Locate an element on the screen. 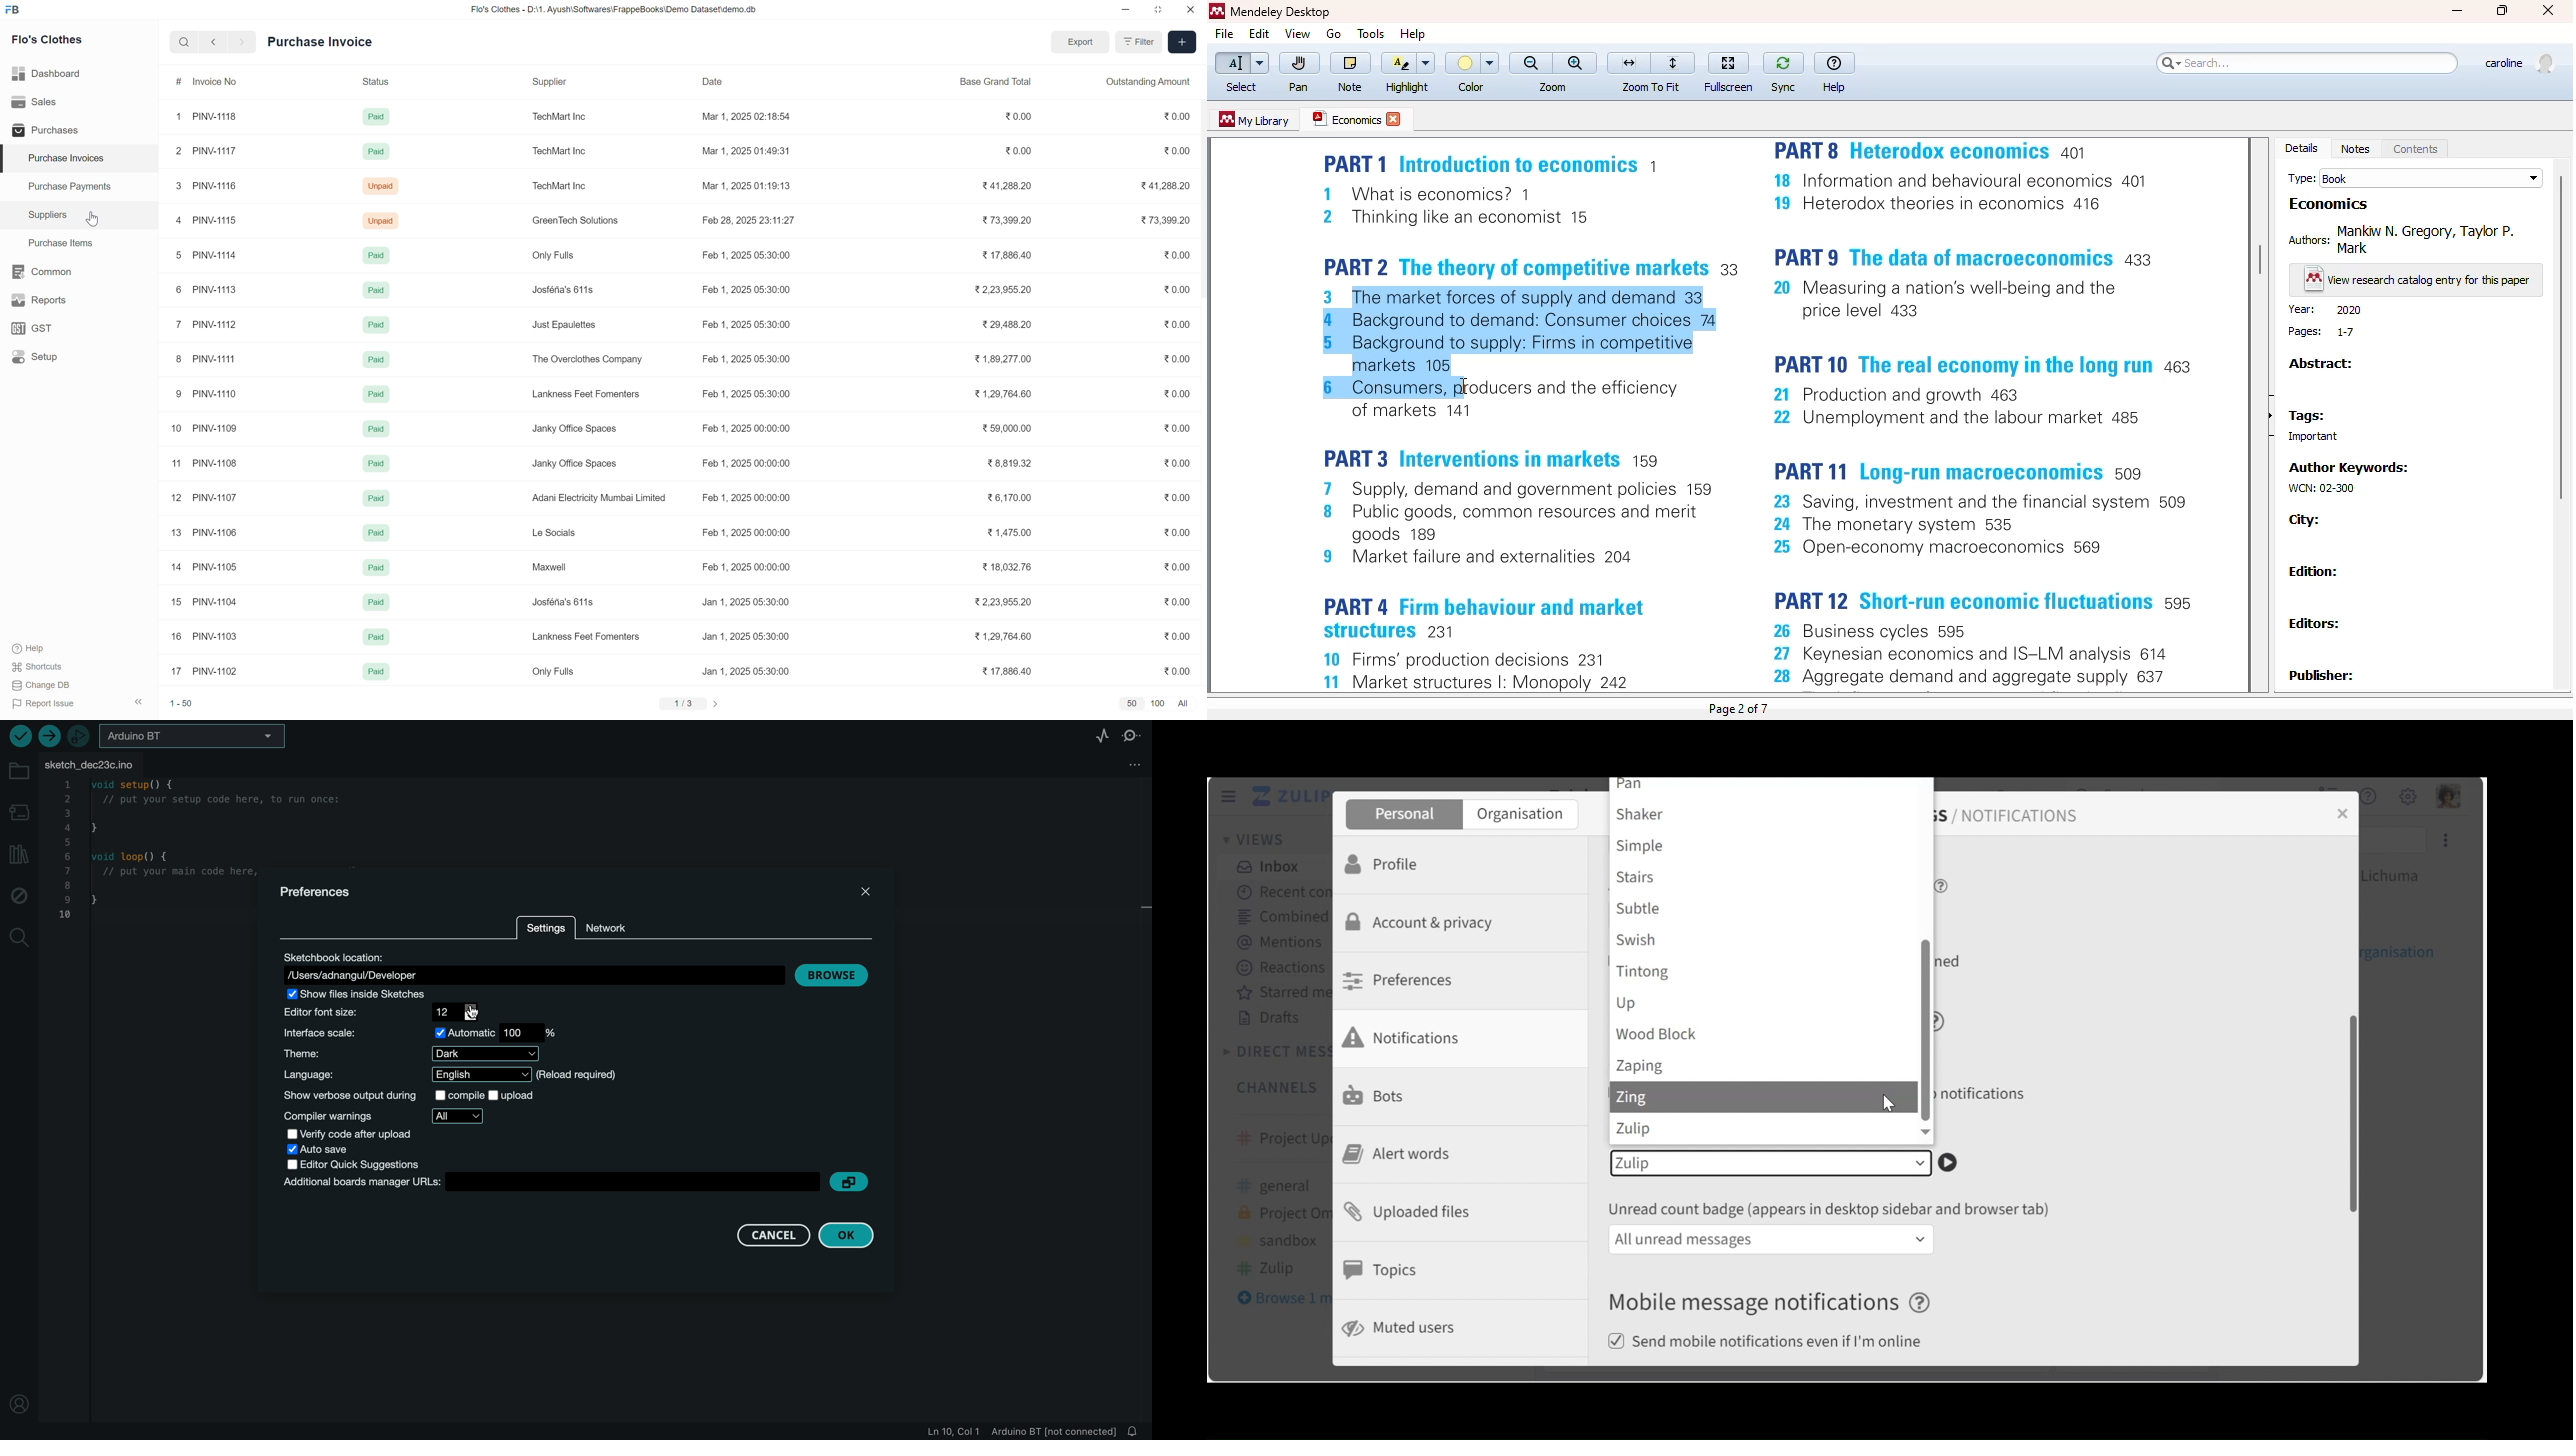  edition is located at coordinates (2314, 571).